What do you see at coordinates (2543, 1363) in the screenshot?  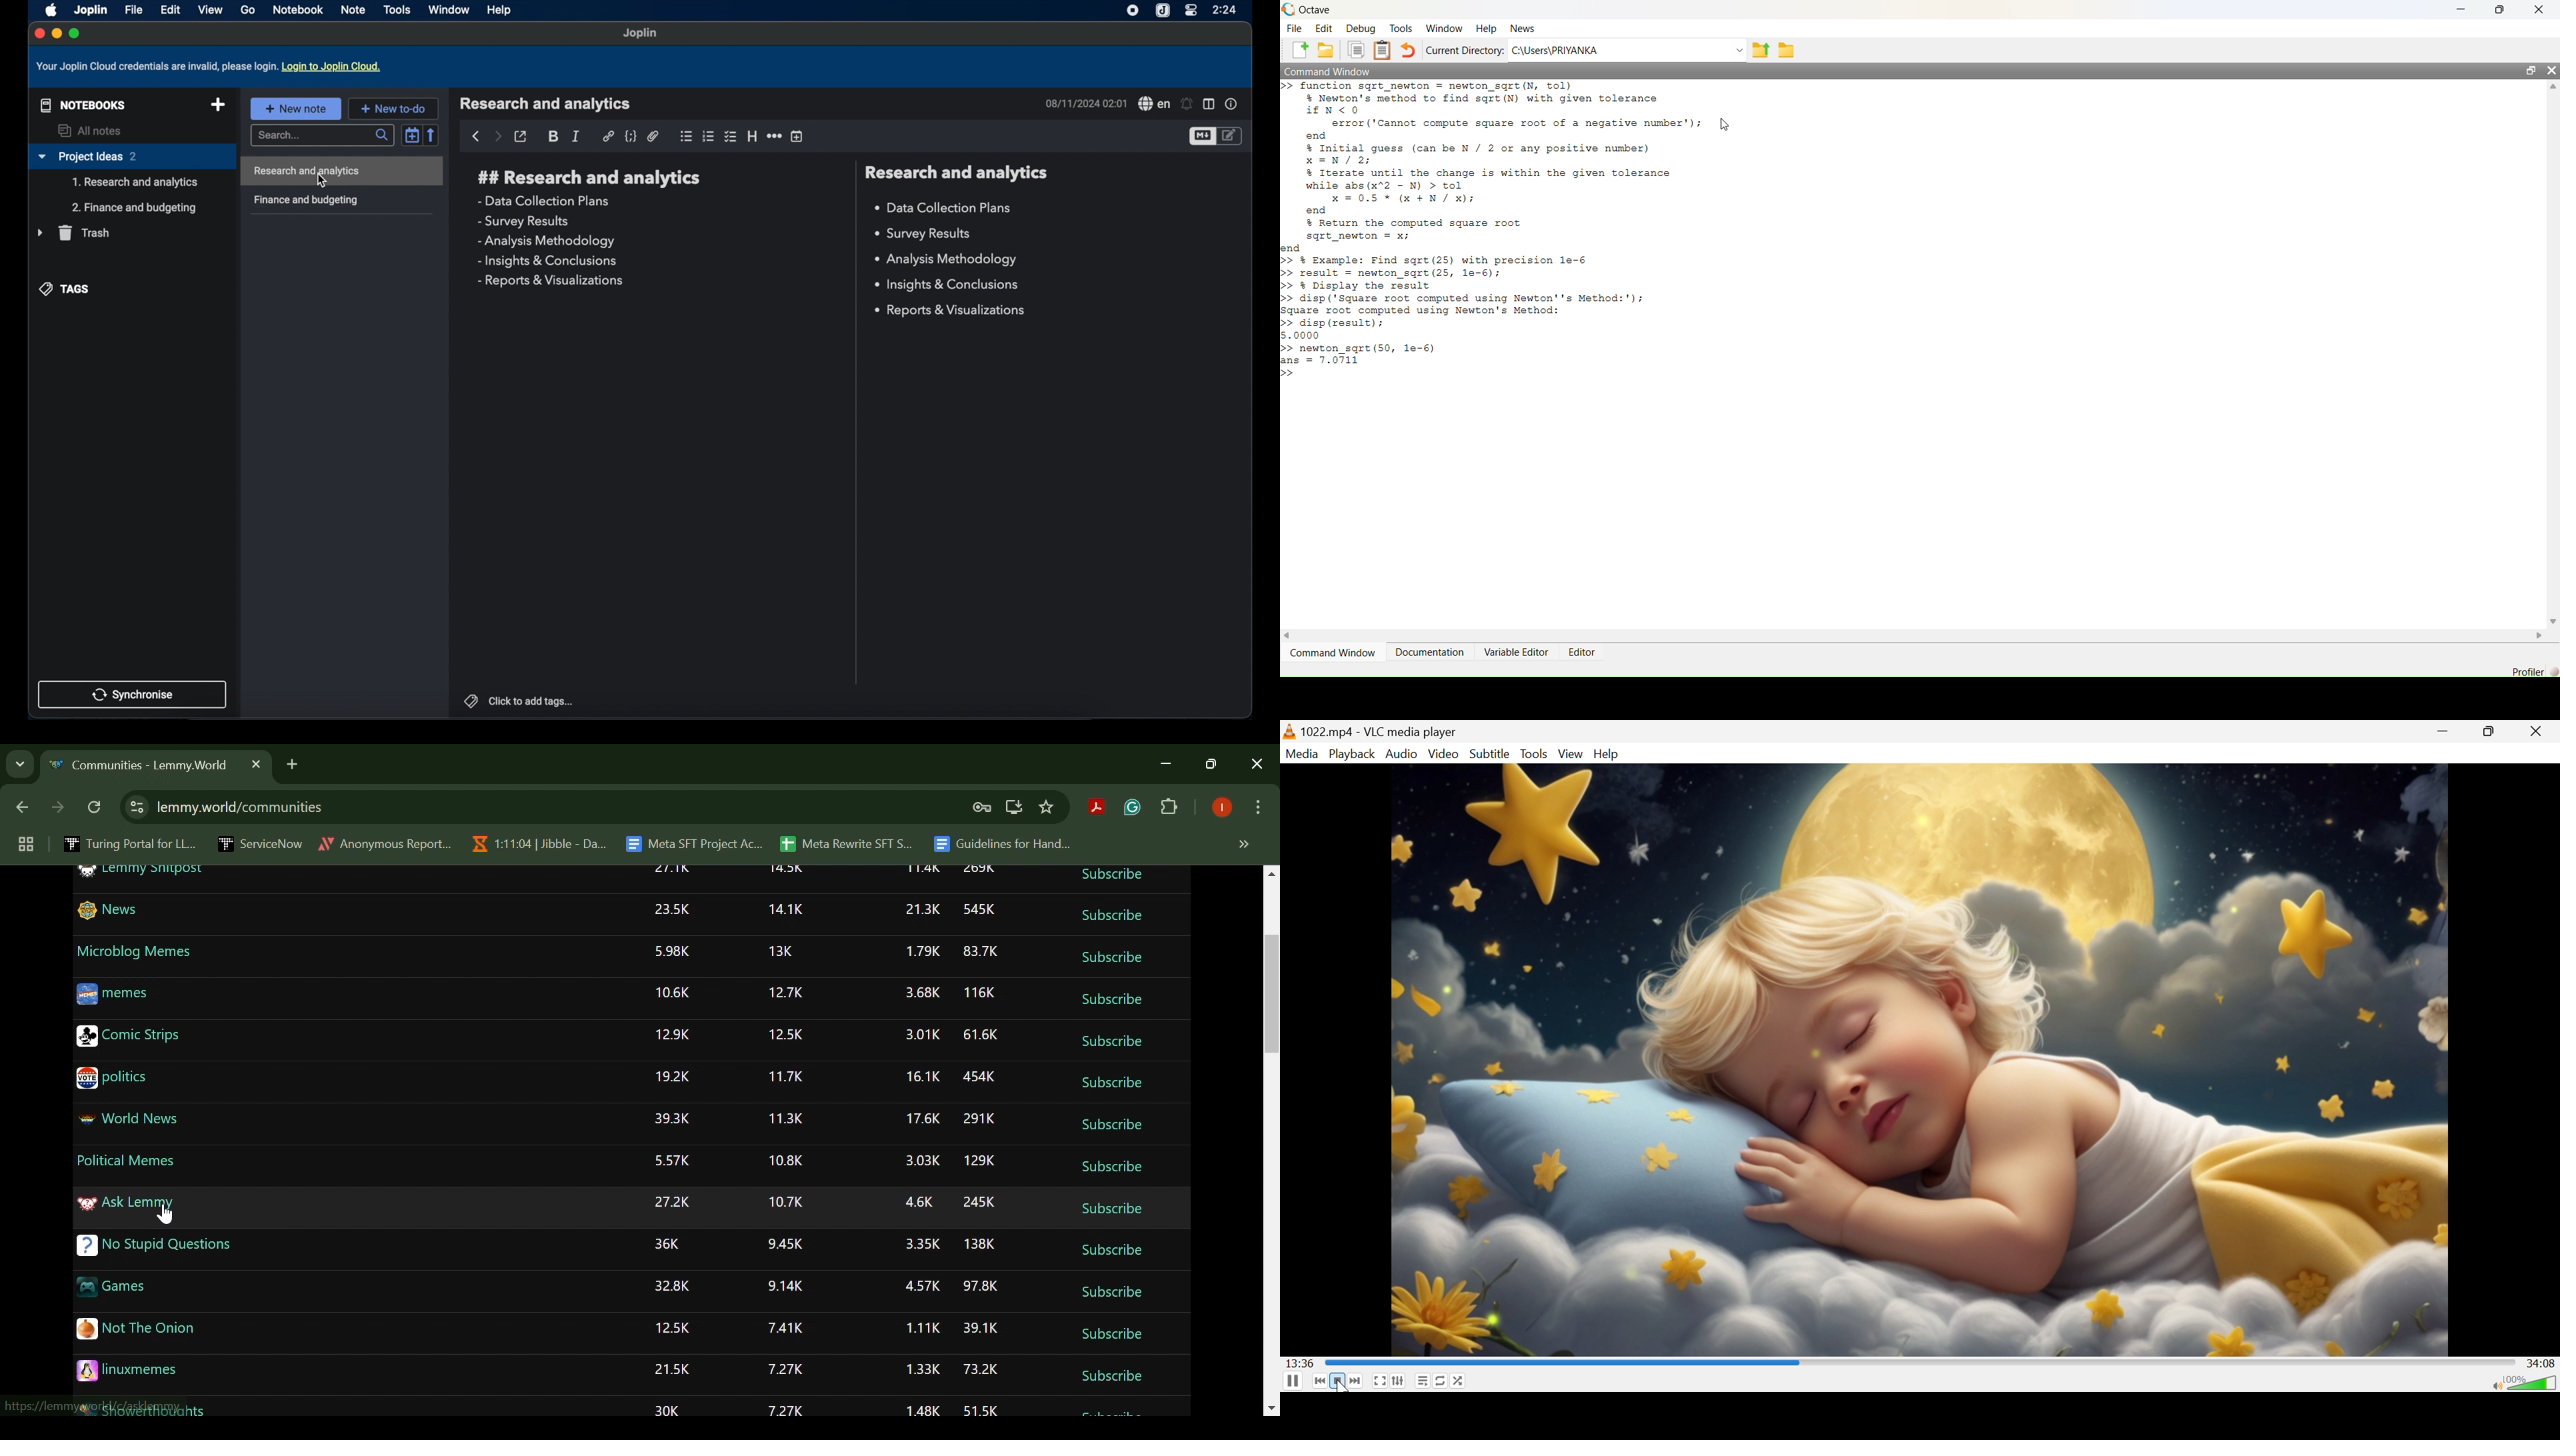 I see `34:08` at bounding box center [2543, 1363].